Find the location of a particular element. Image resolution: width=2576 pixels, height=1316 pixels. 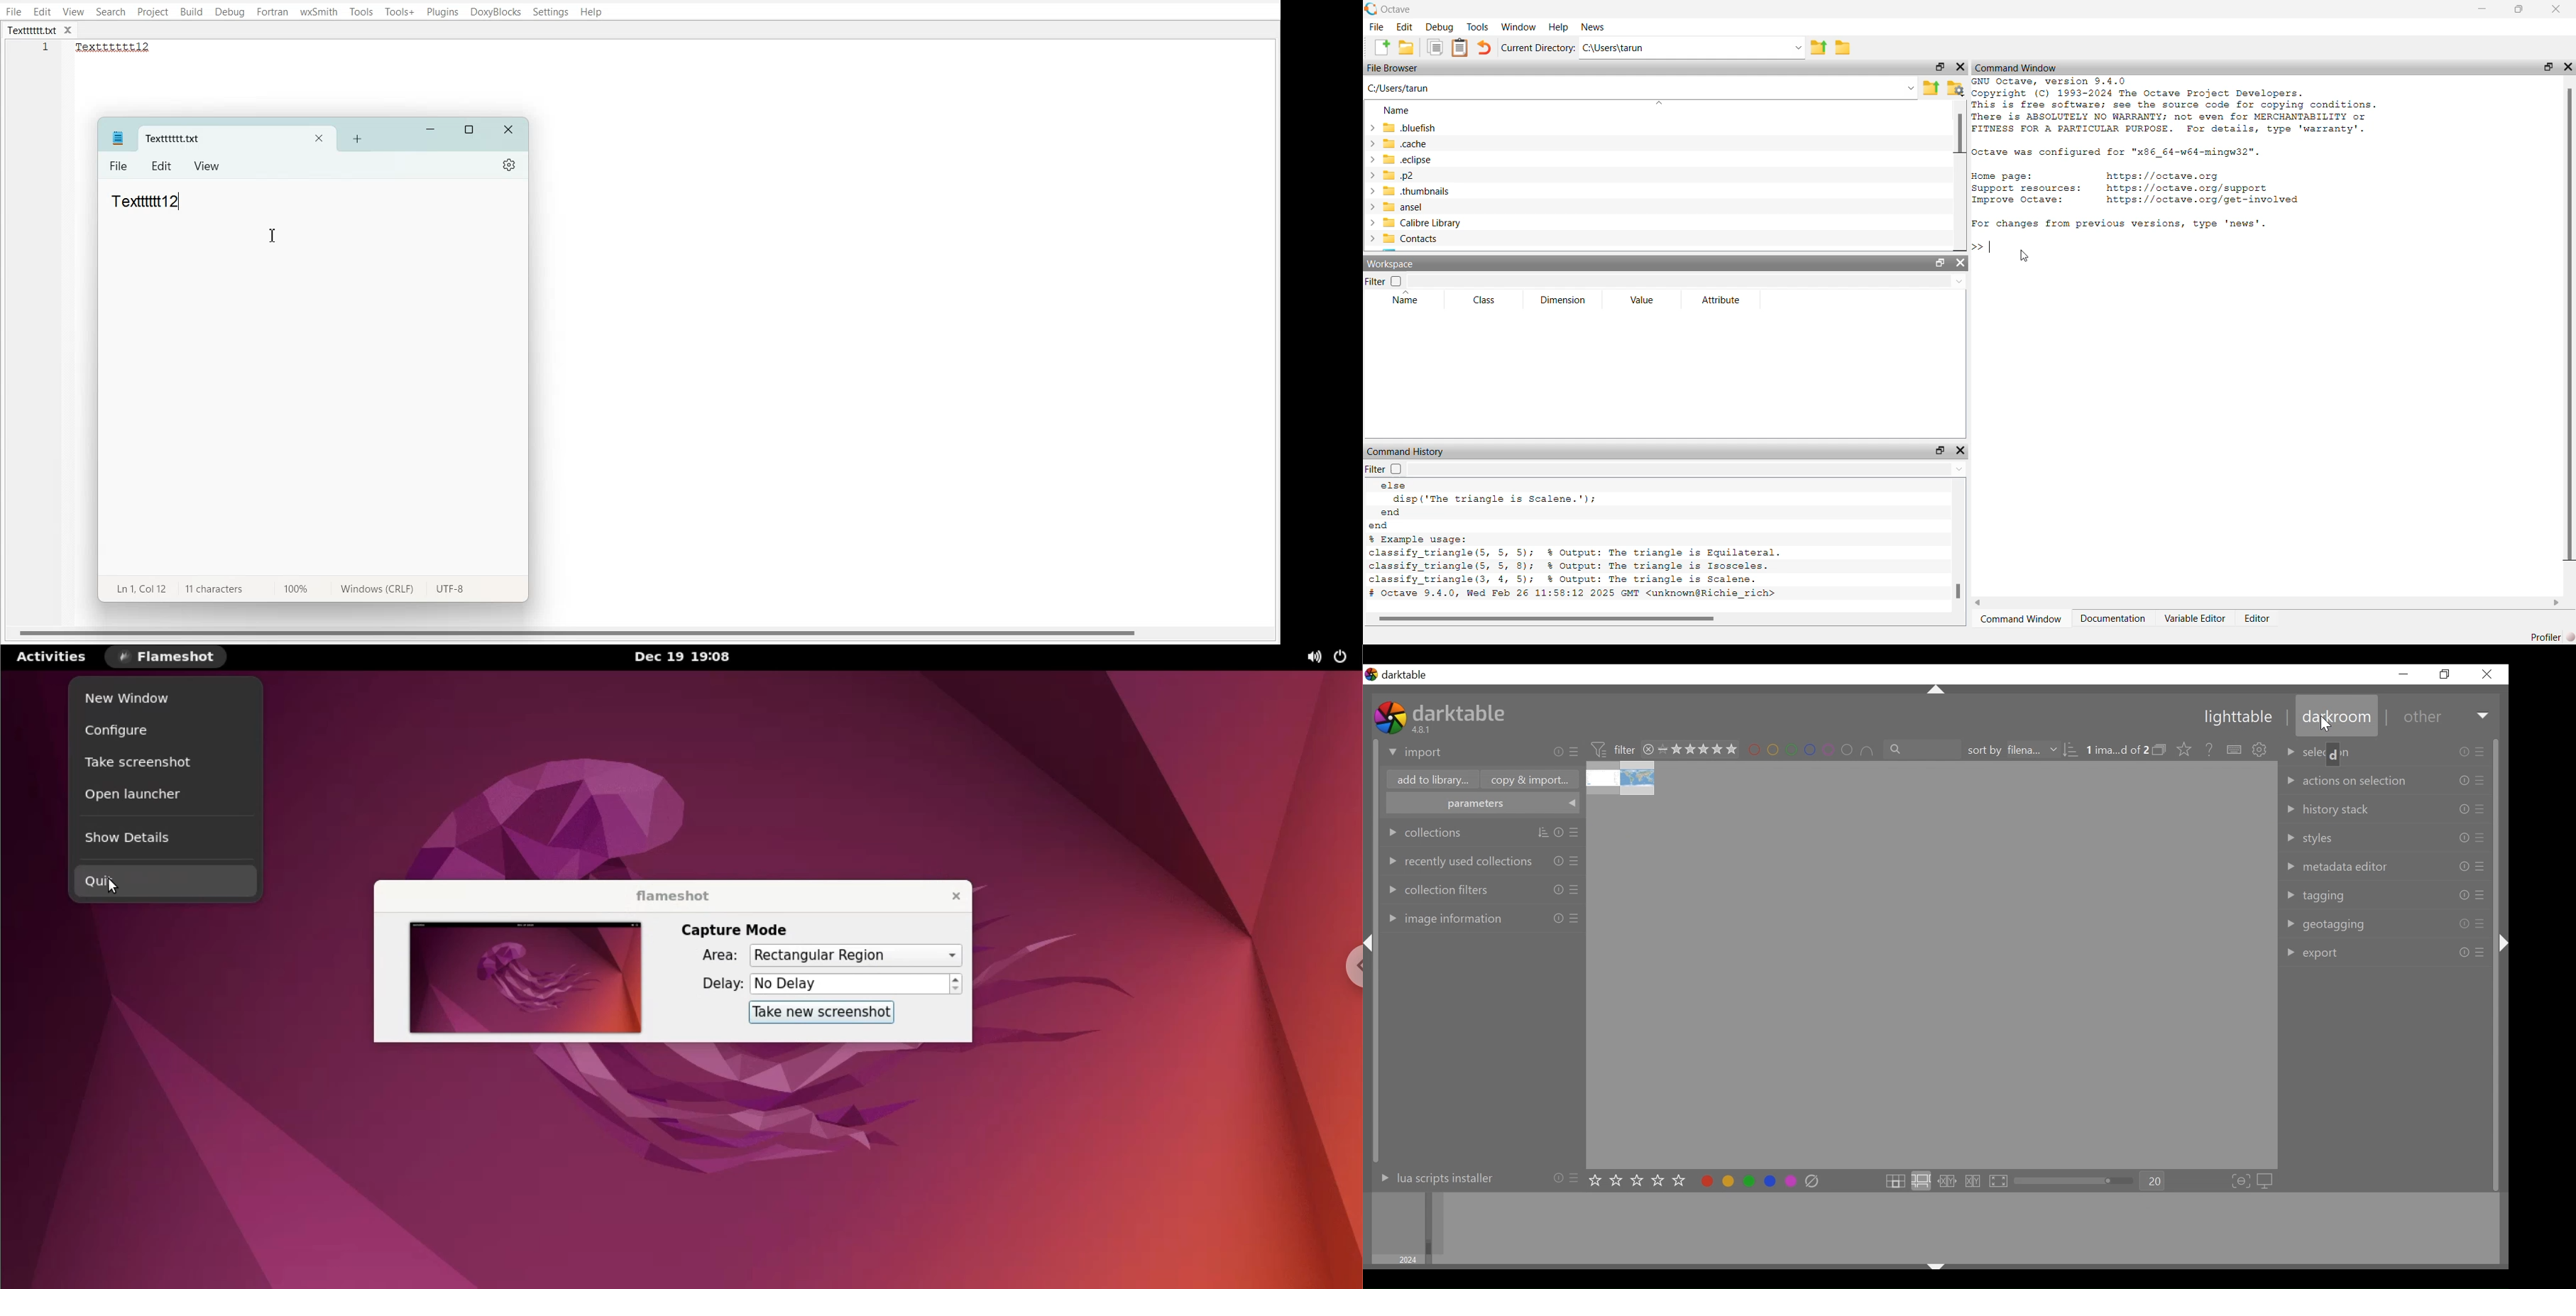

clear color labels is located at coordinates (1812, 1183).